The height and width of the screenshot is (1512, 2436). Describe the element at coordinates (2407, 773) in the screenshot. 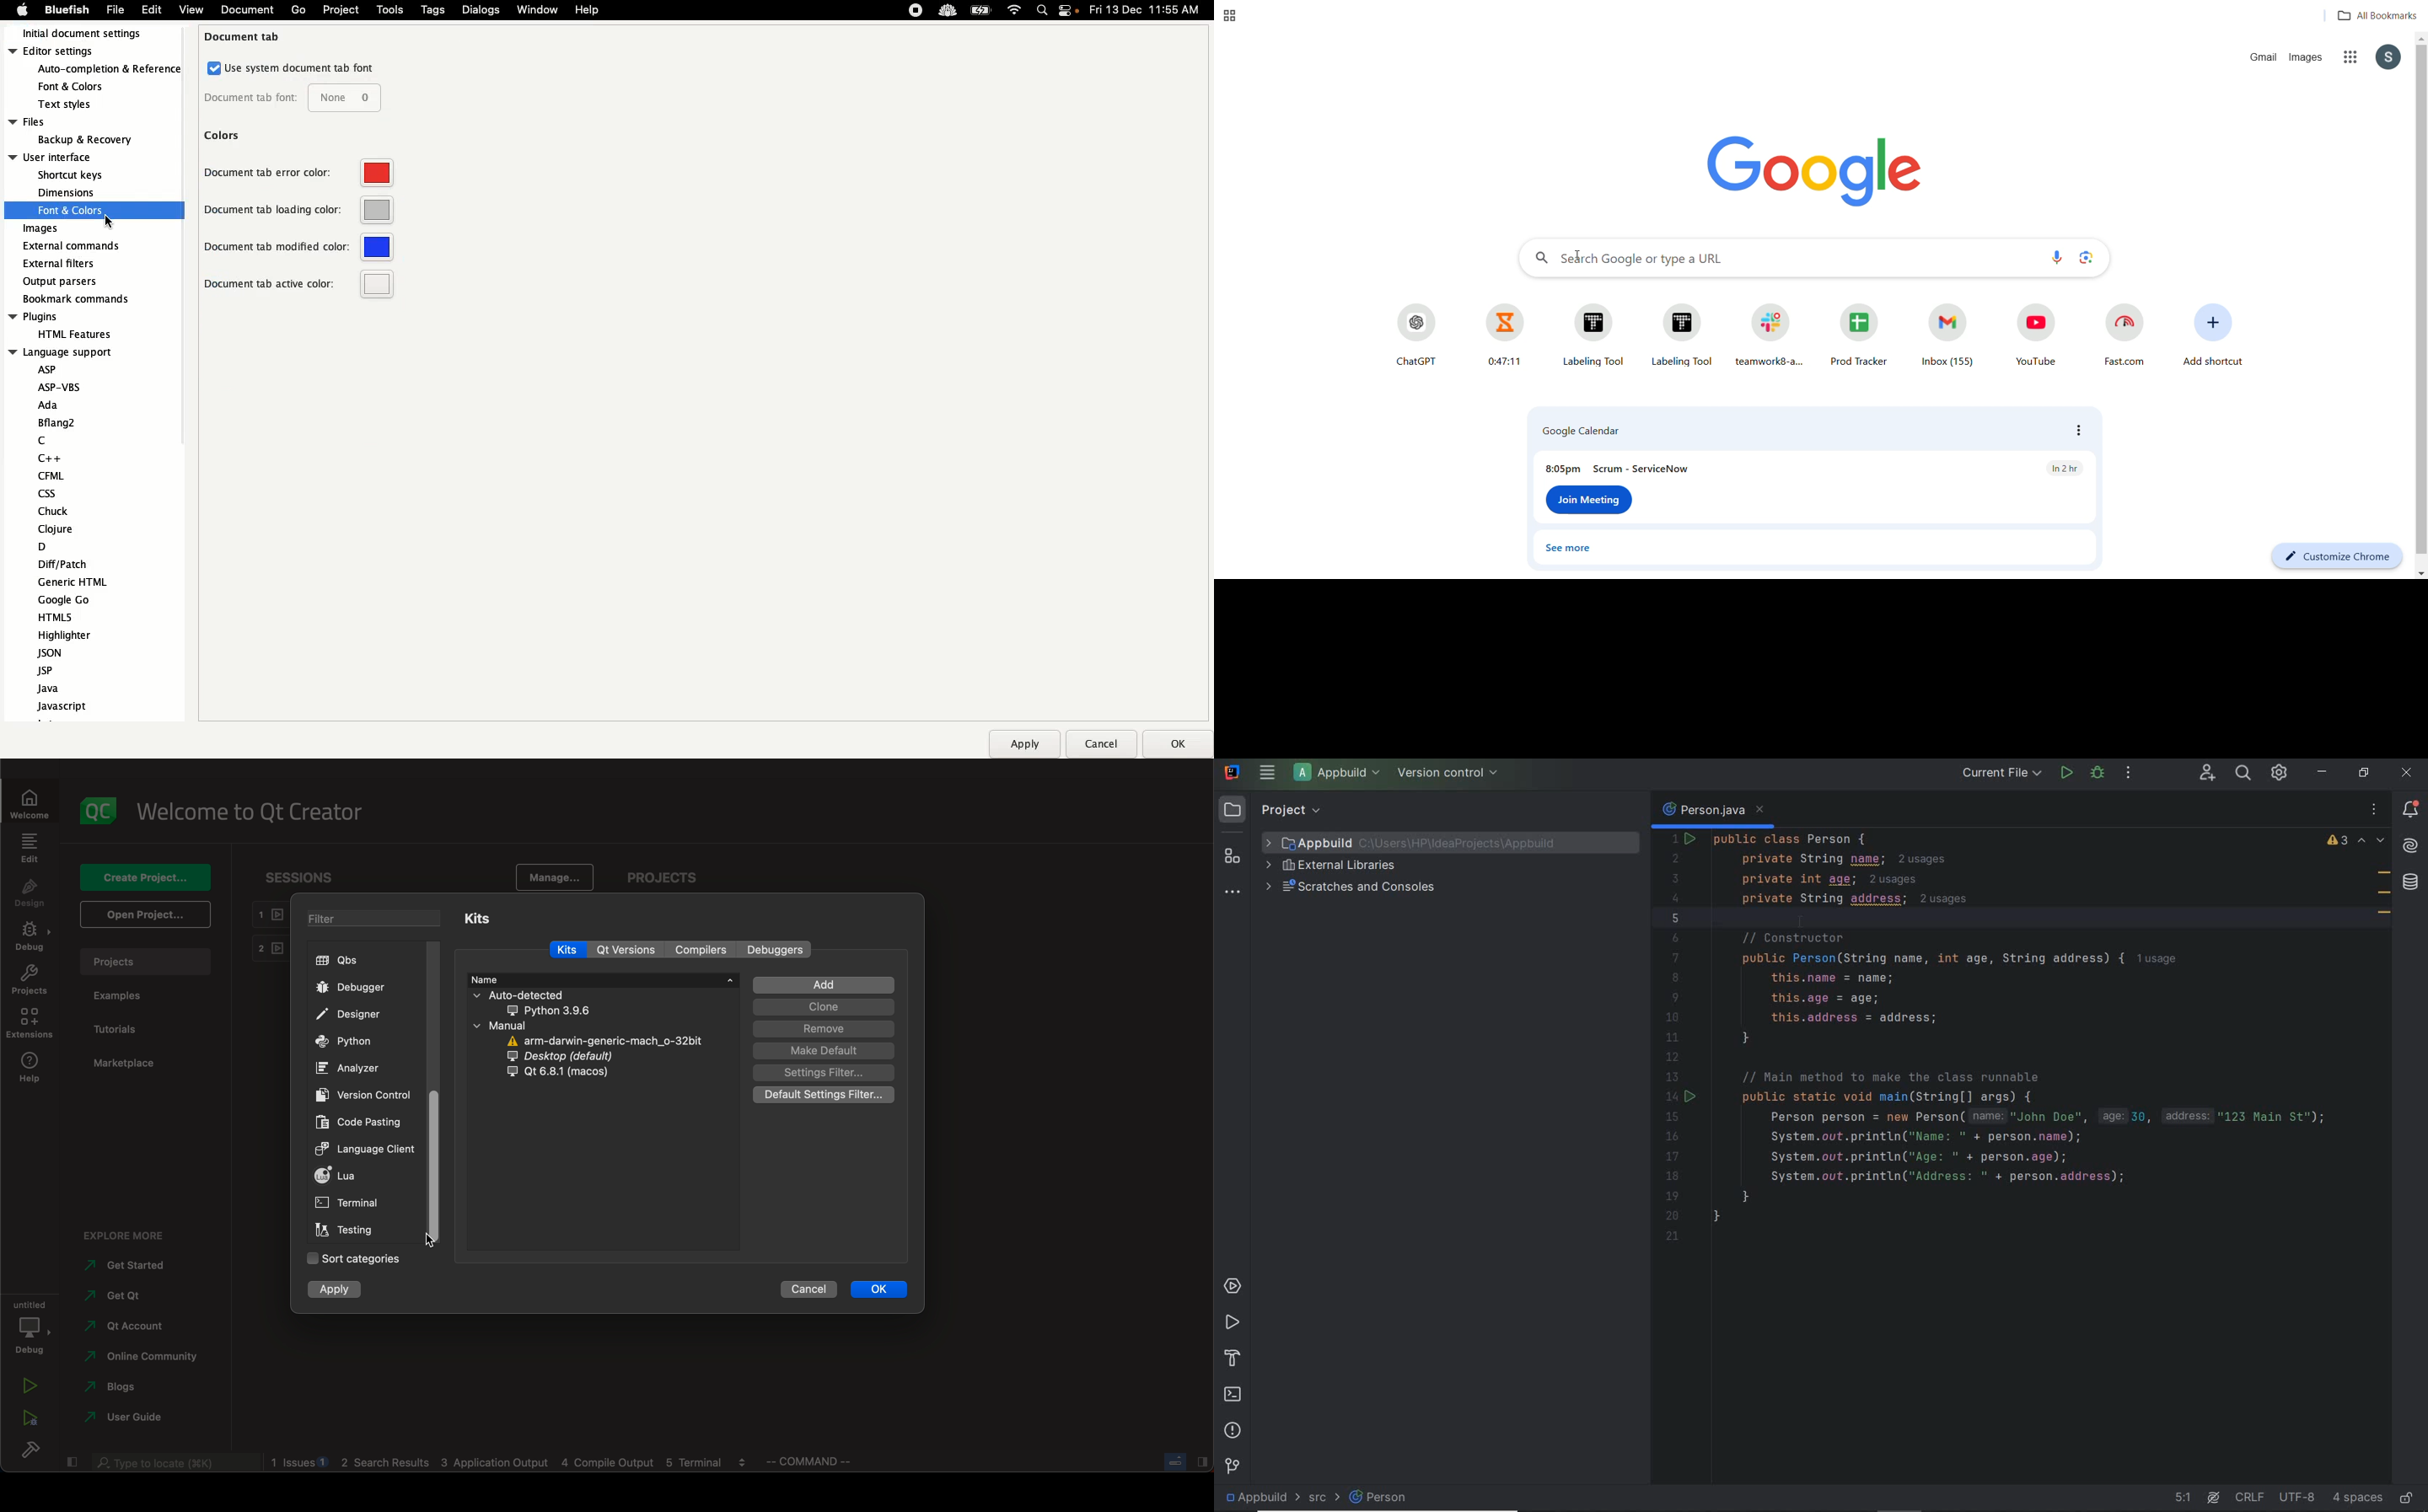

I see `close` at that location.